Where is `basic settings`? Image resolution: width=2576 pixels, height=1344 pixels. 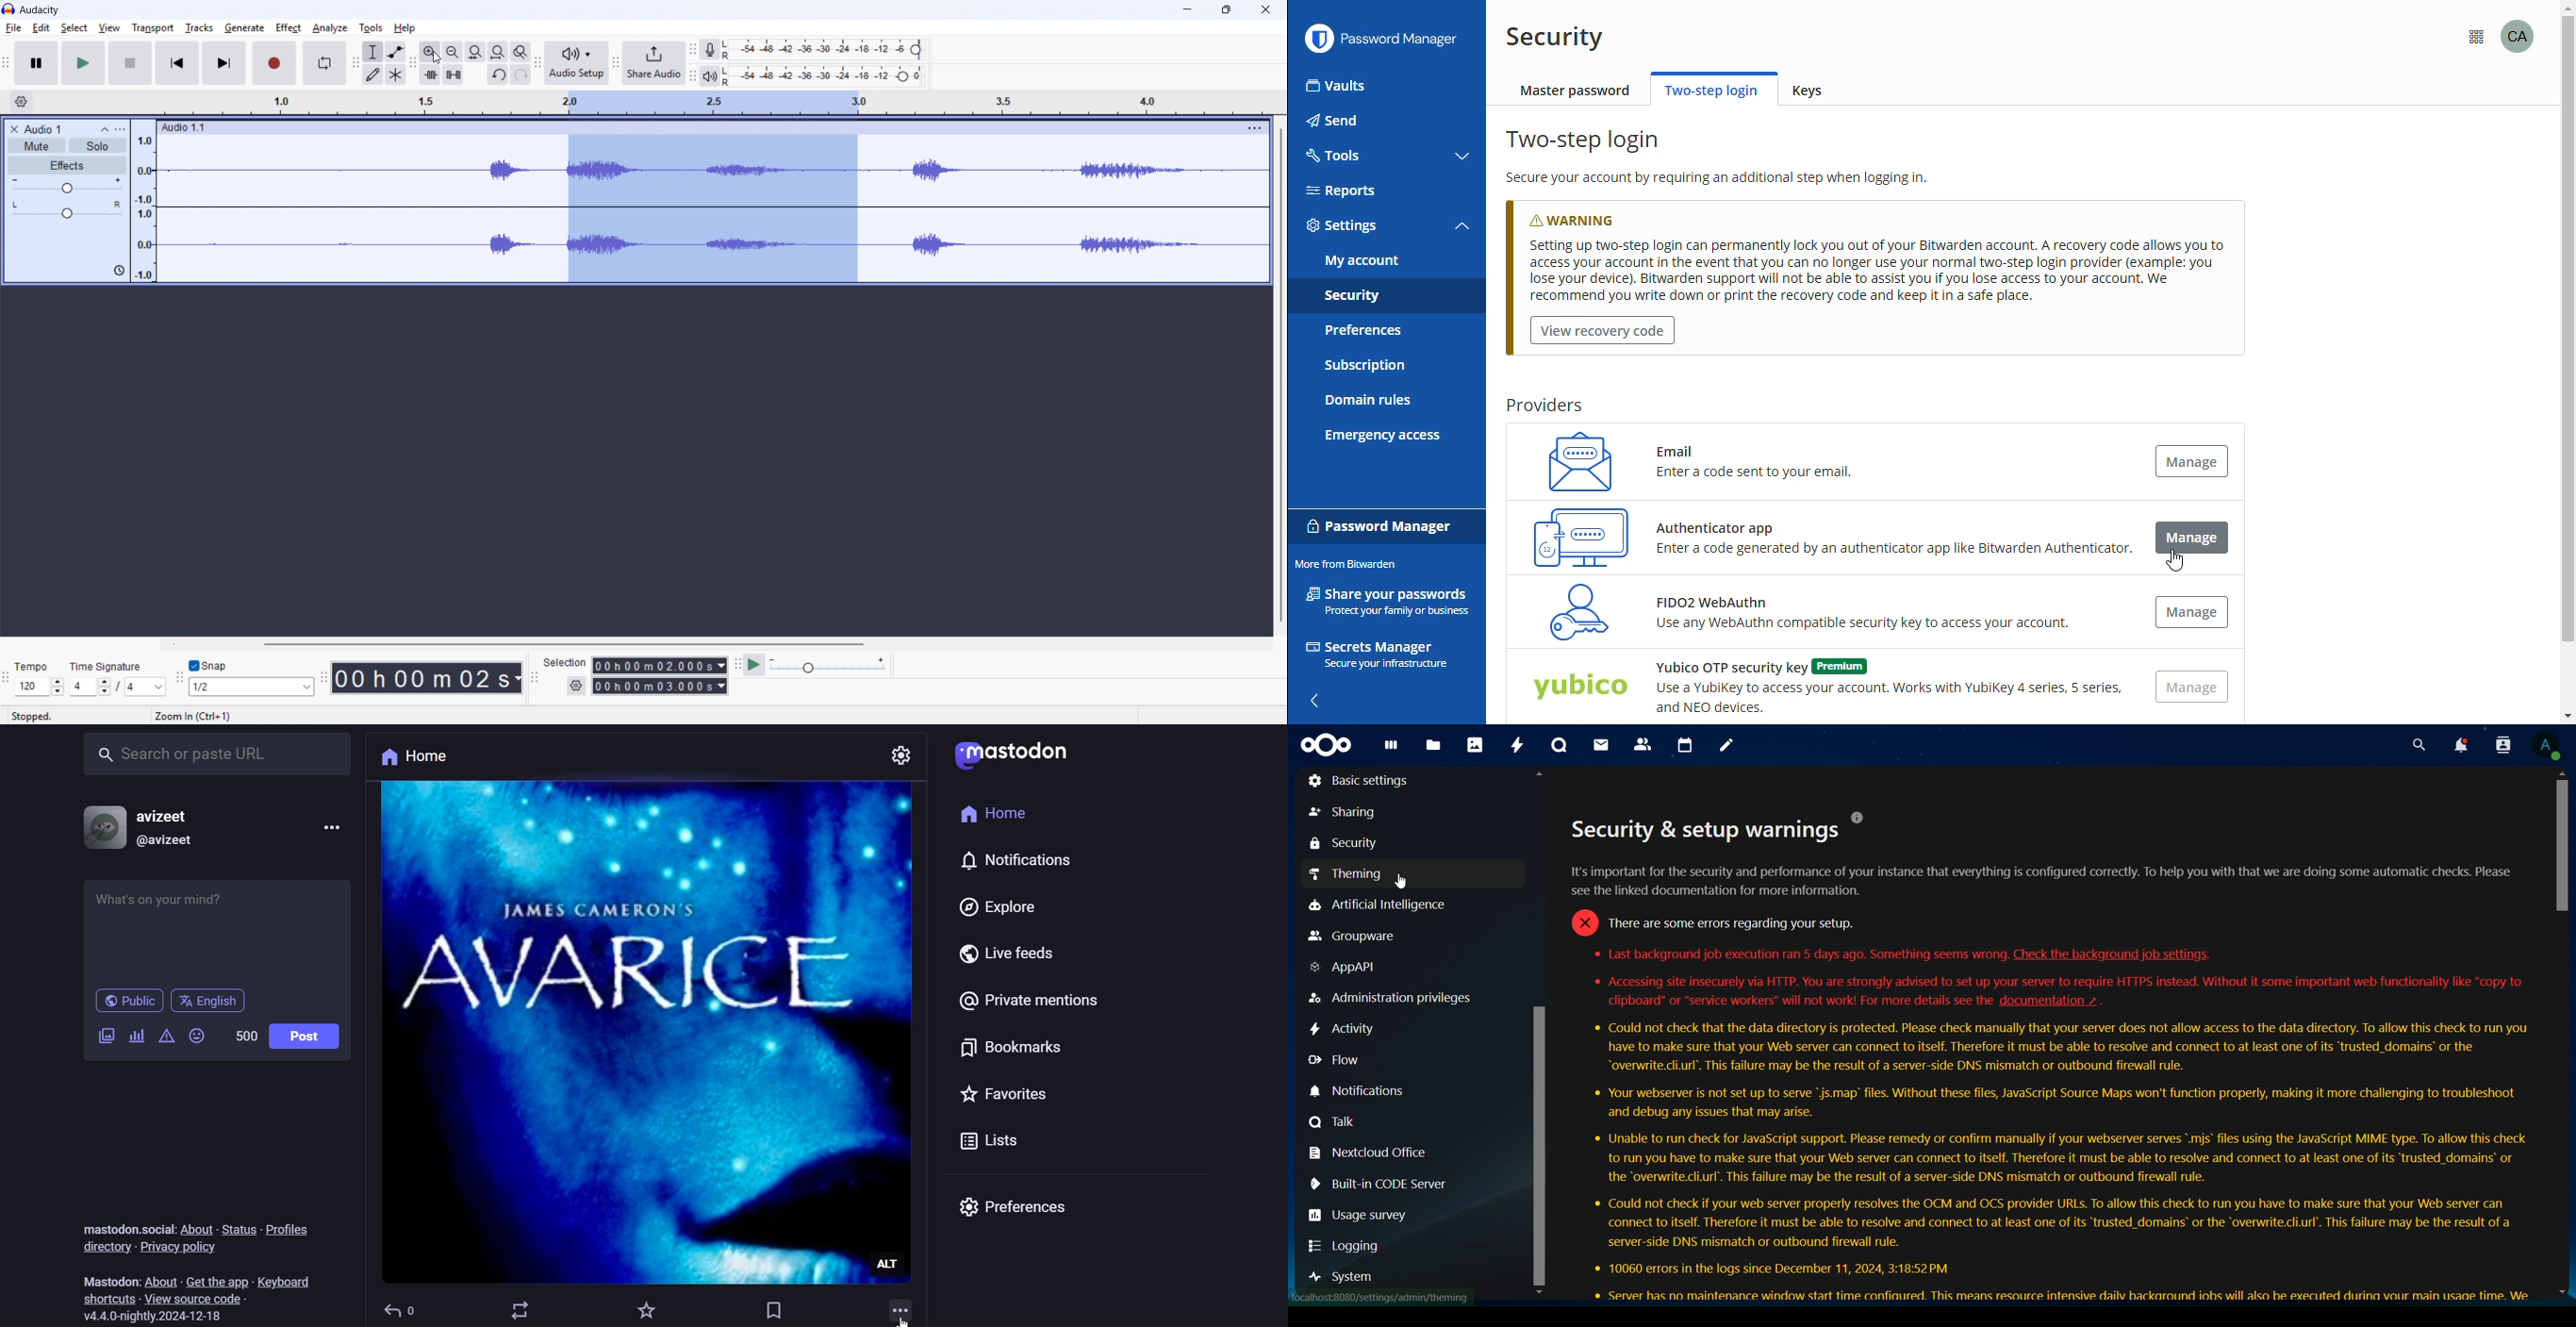 basic settings is located at coordinates (1362, 783).